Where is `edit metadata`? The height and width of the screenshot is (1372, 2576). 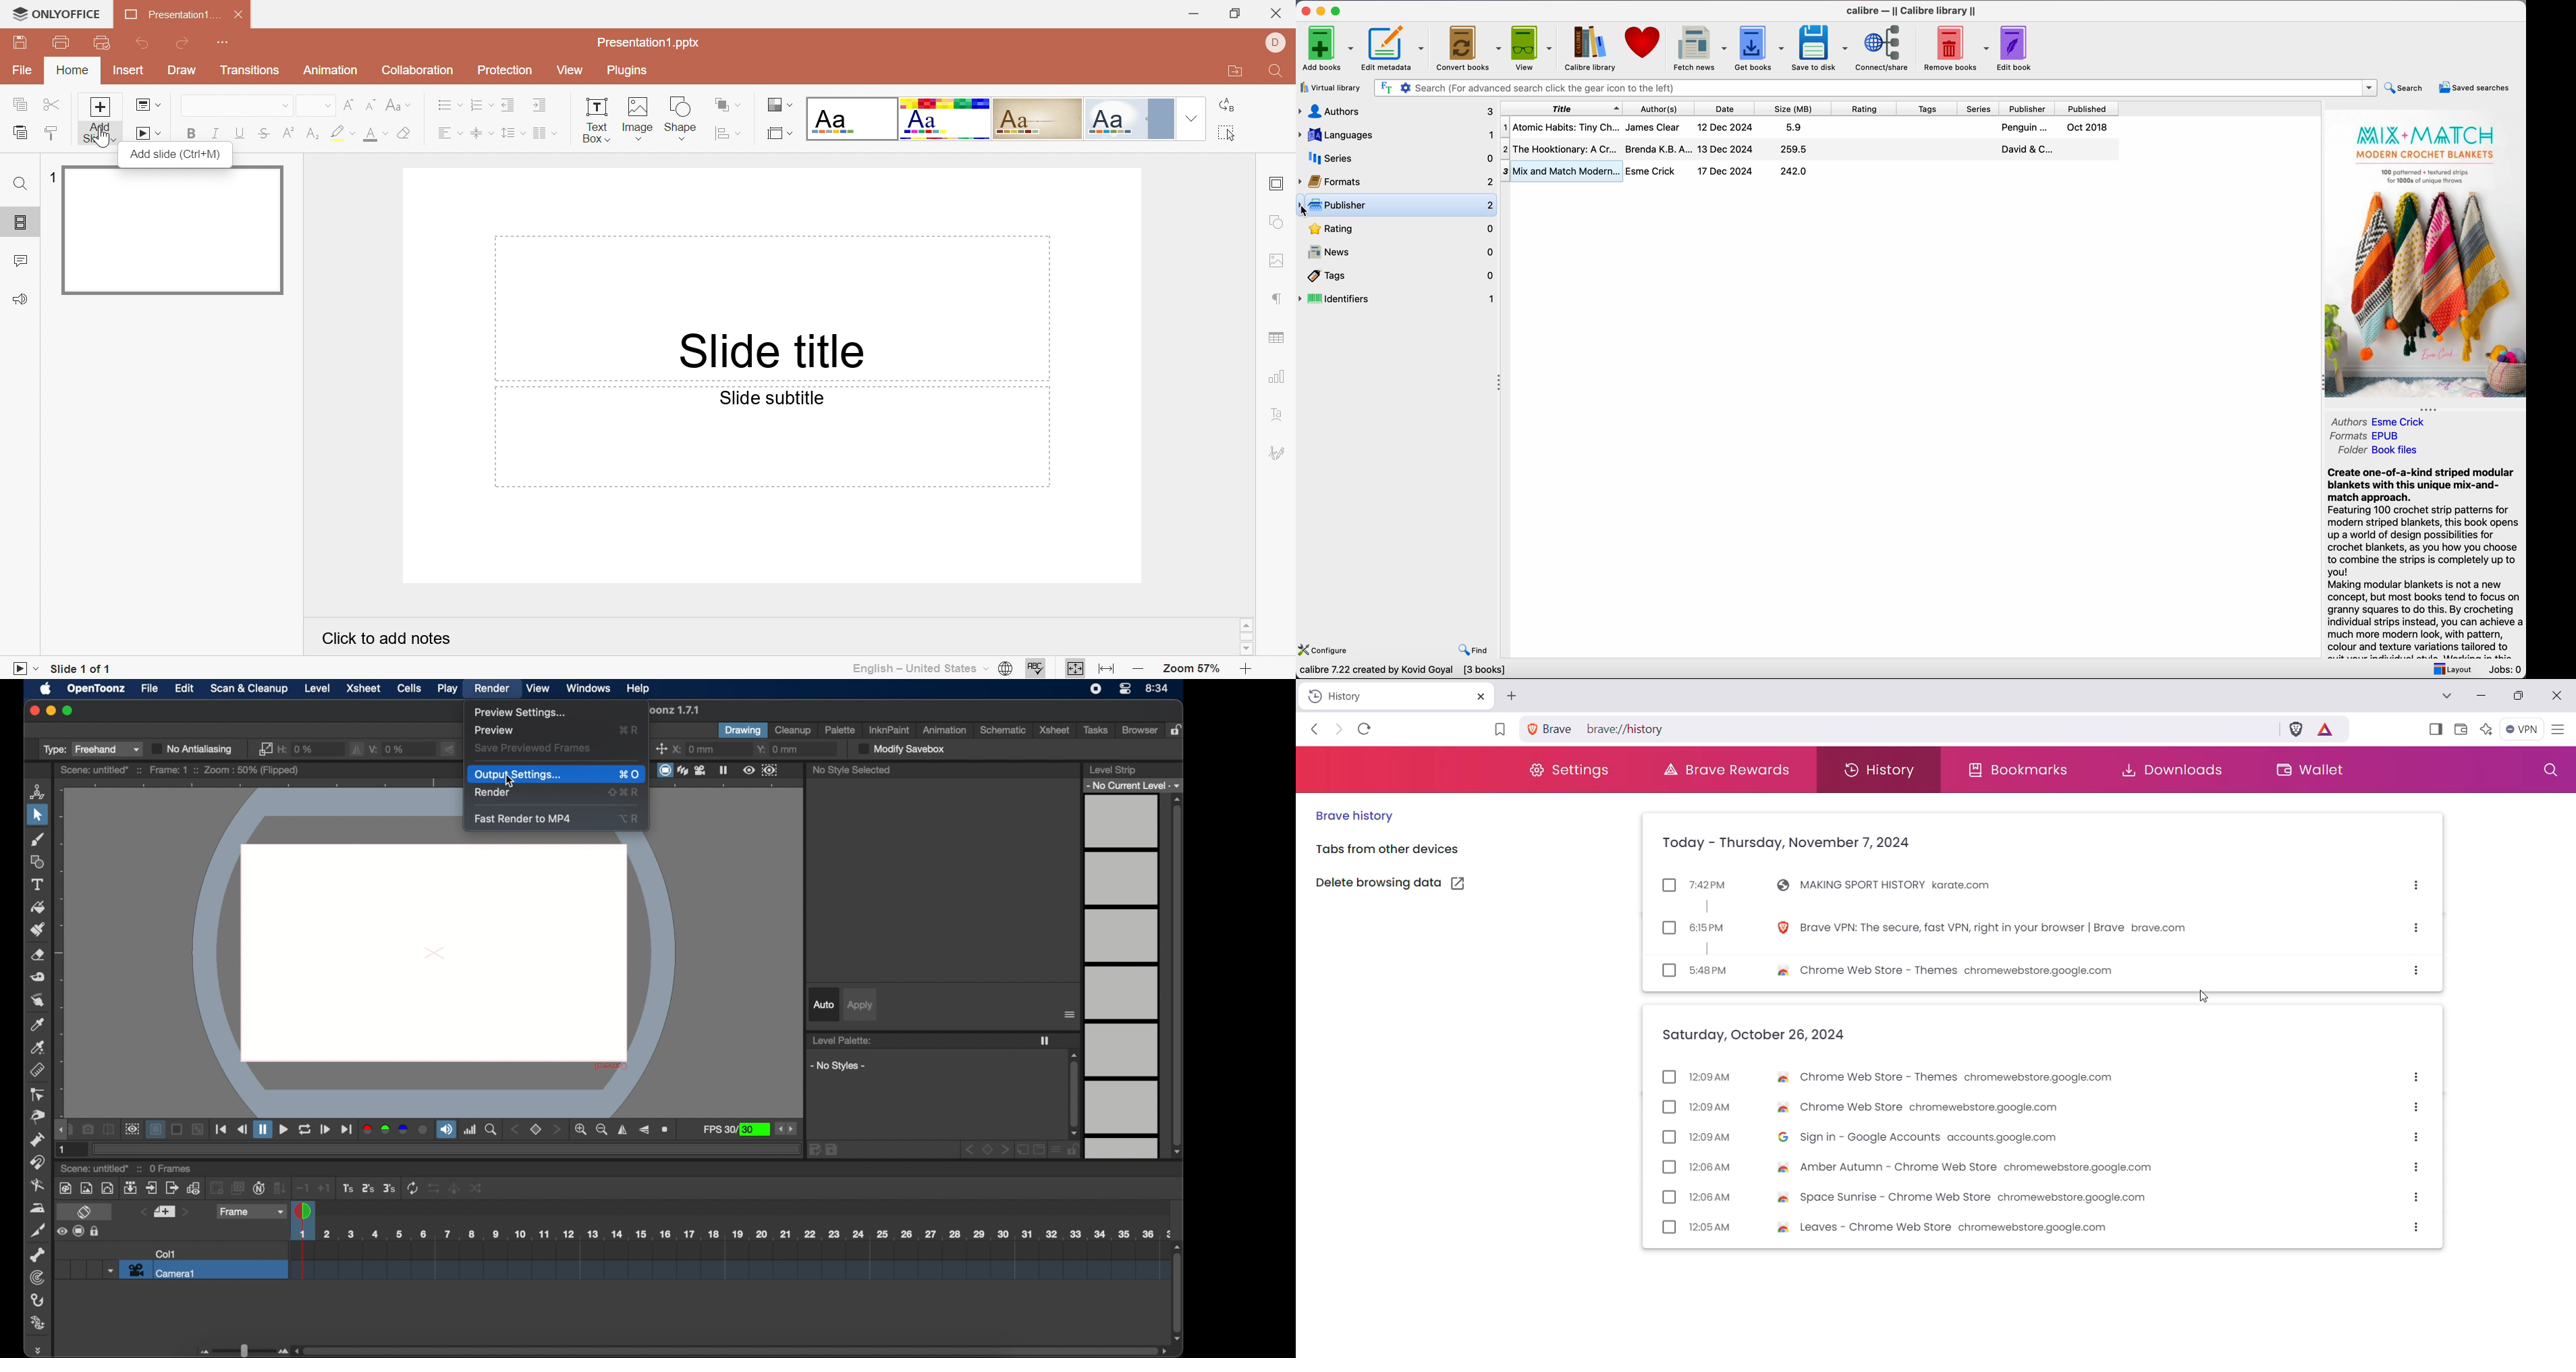 edit metadata is located at coordinates (1395, 48).